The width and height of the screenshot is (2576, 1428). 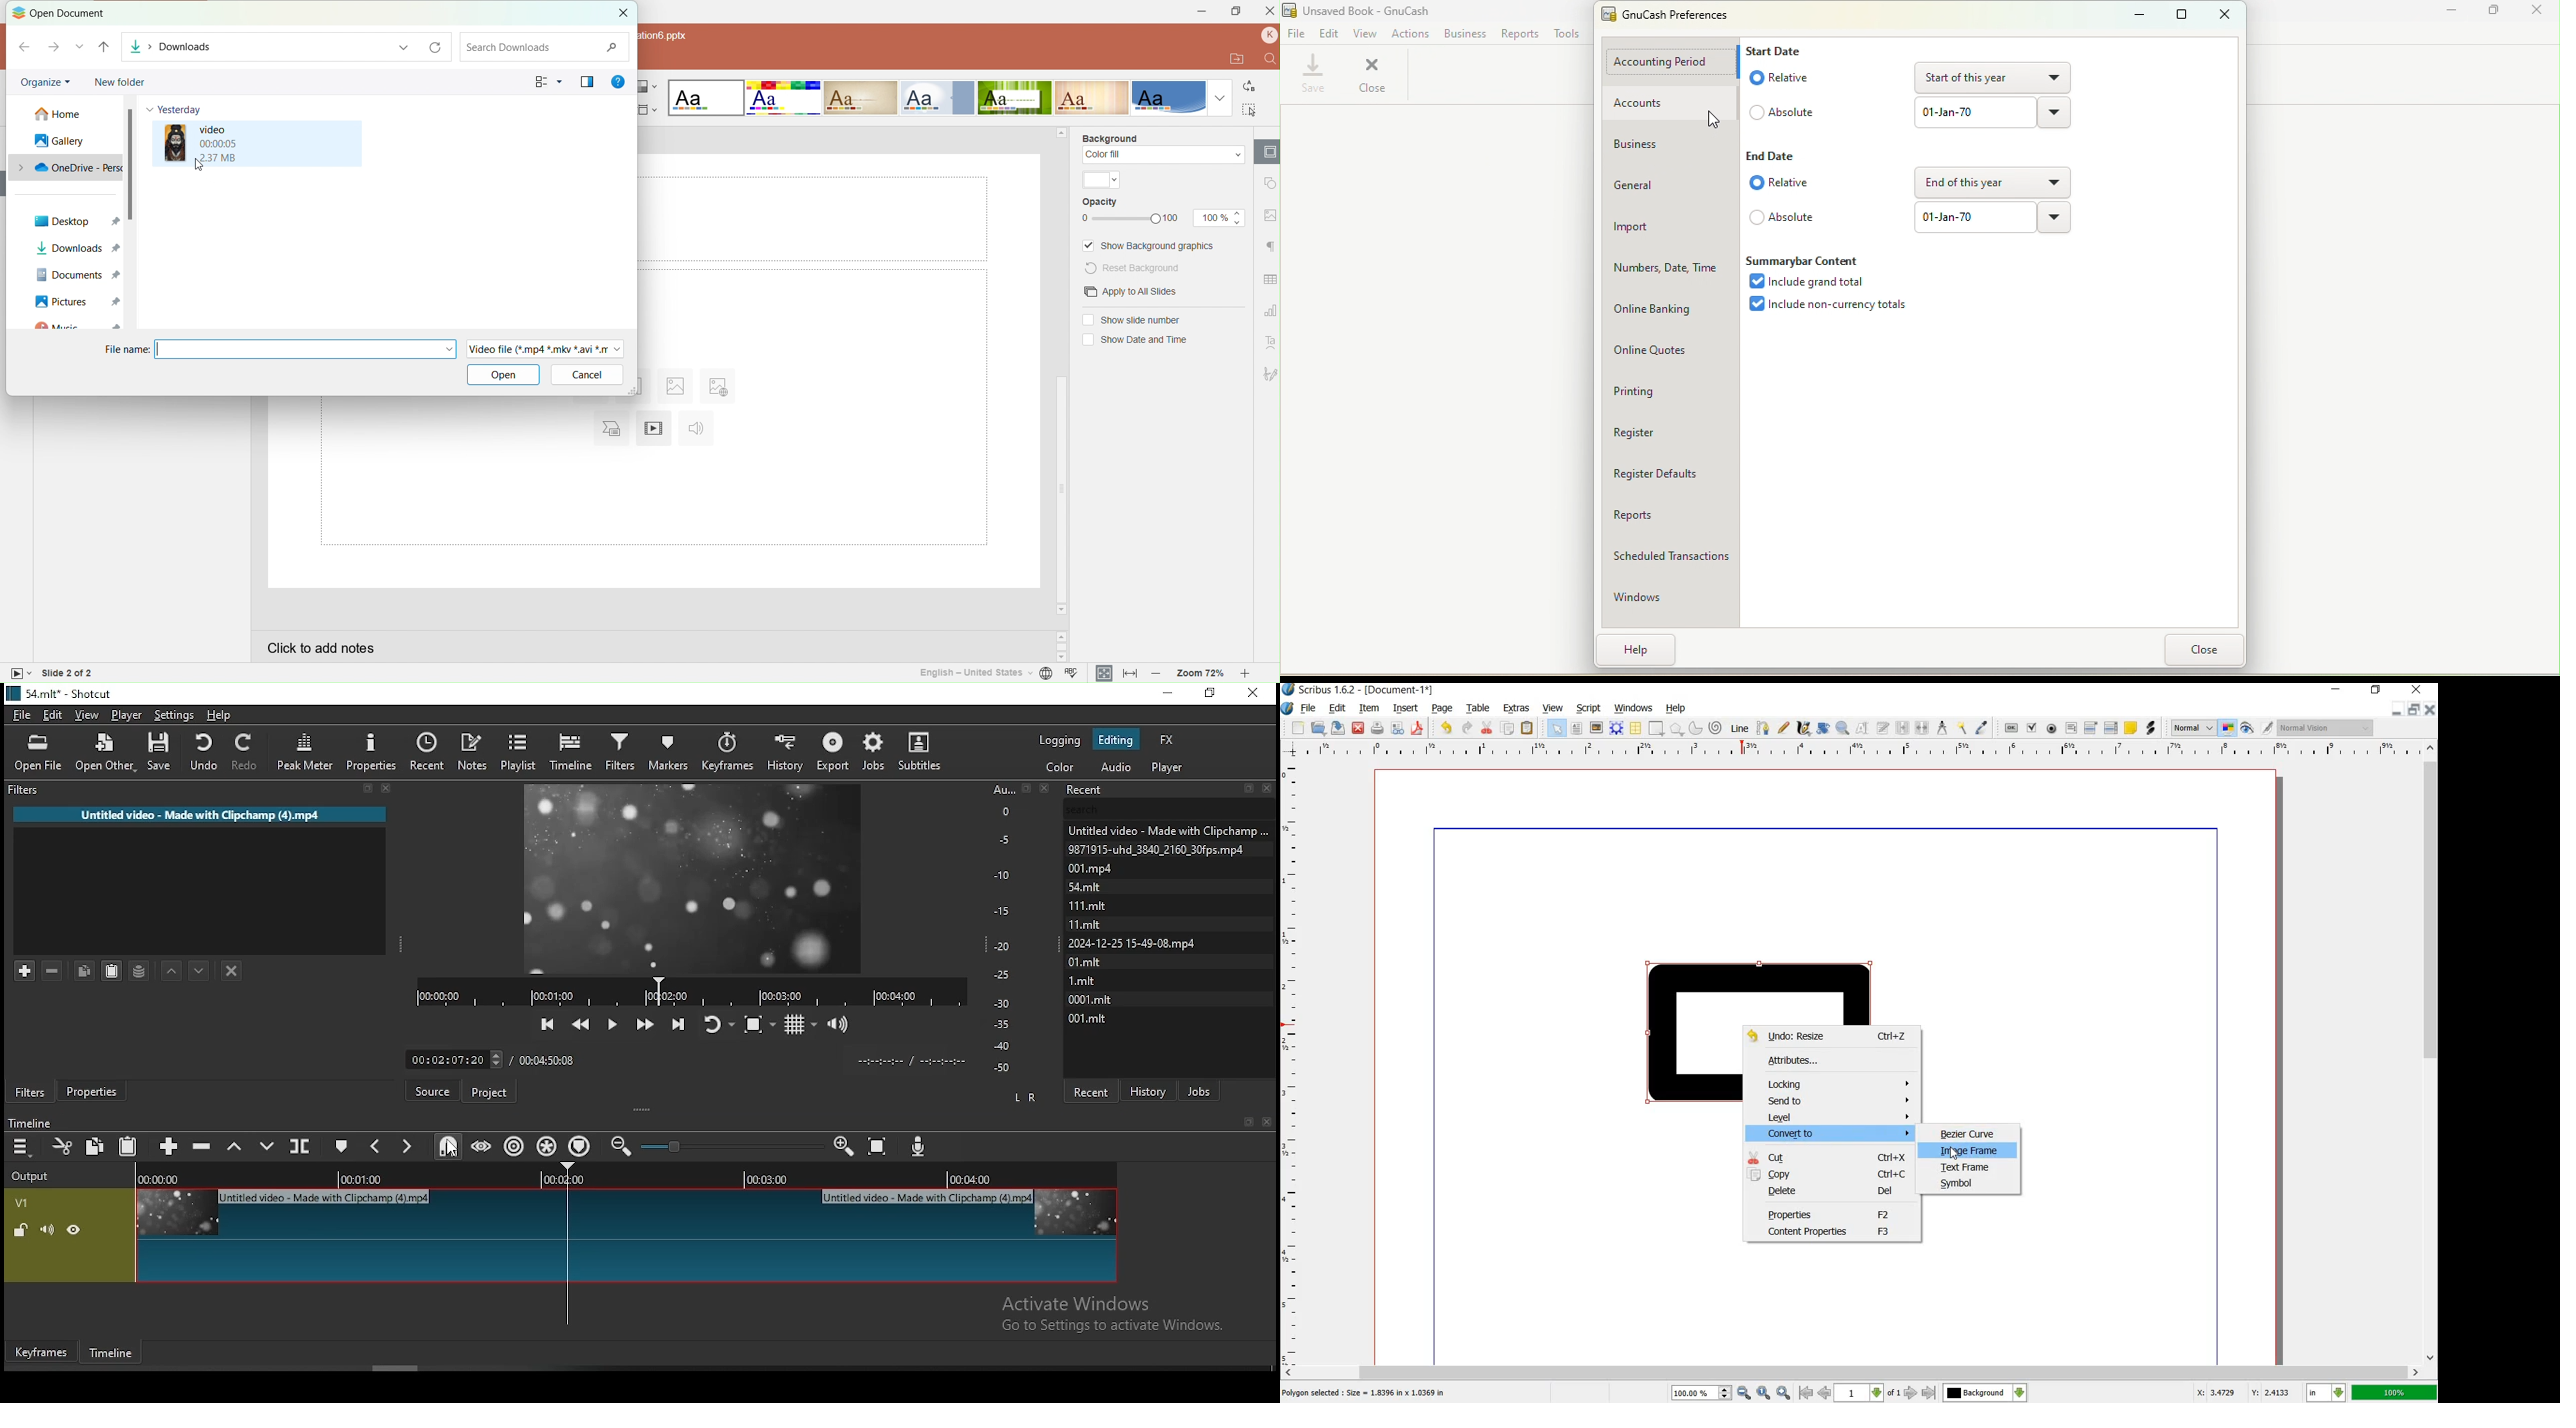 What do you see at coordinates (426, 751) in the screenshot?
I see `recent` at bounding box center [426, 751].